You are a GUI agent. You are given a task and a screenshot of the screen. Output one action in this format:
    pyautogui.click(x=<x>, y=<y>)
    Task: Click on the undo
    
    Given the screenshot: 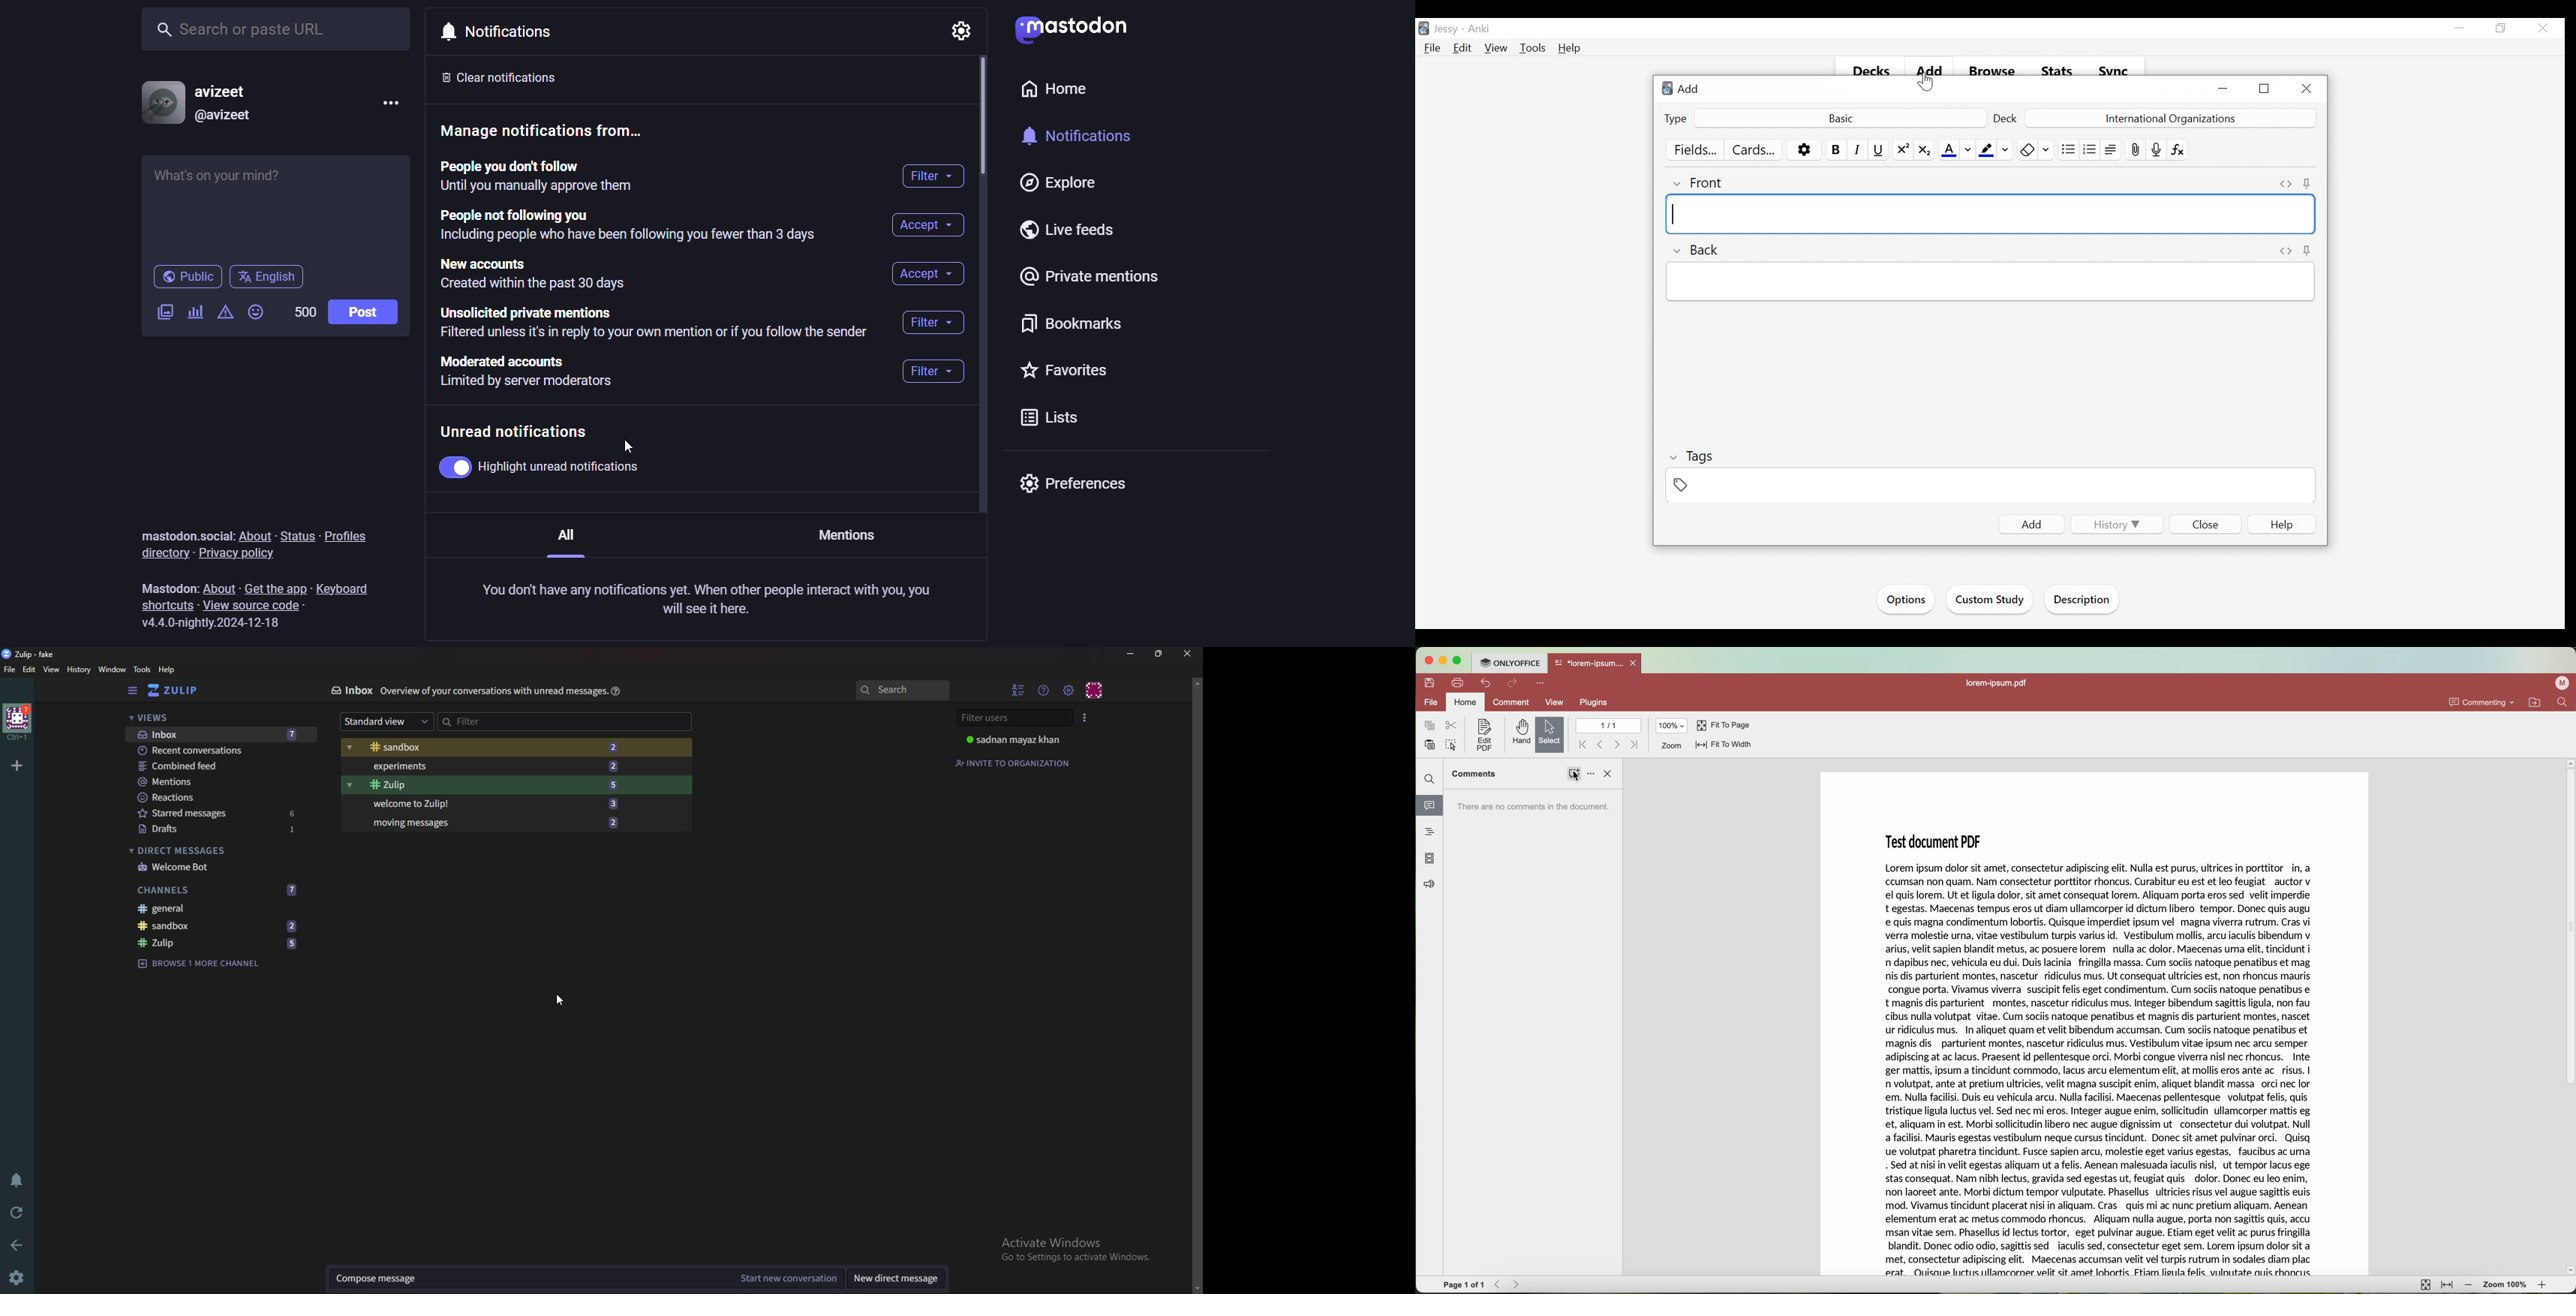 What is the action you would take?
    pyautogui.click(x=1485, y=683)
    